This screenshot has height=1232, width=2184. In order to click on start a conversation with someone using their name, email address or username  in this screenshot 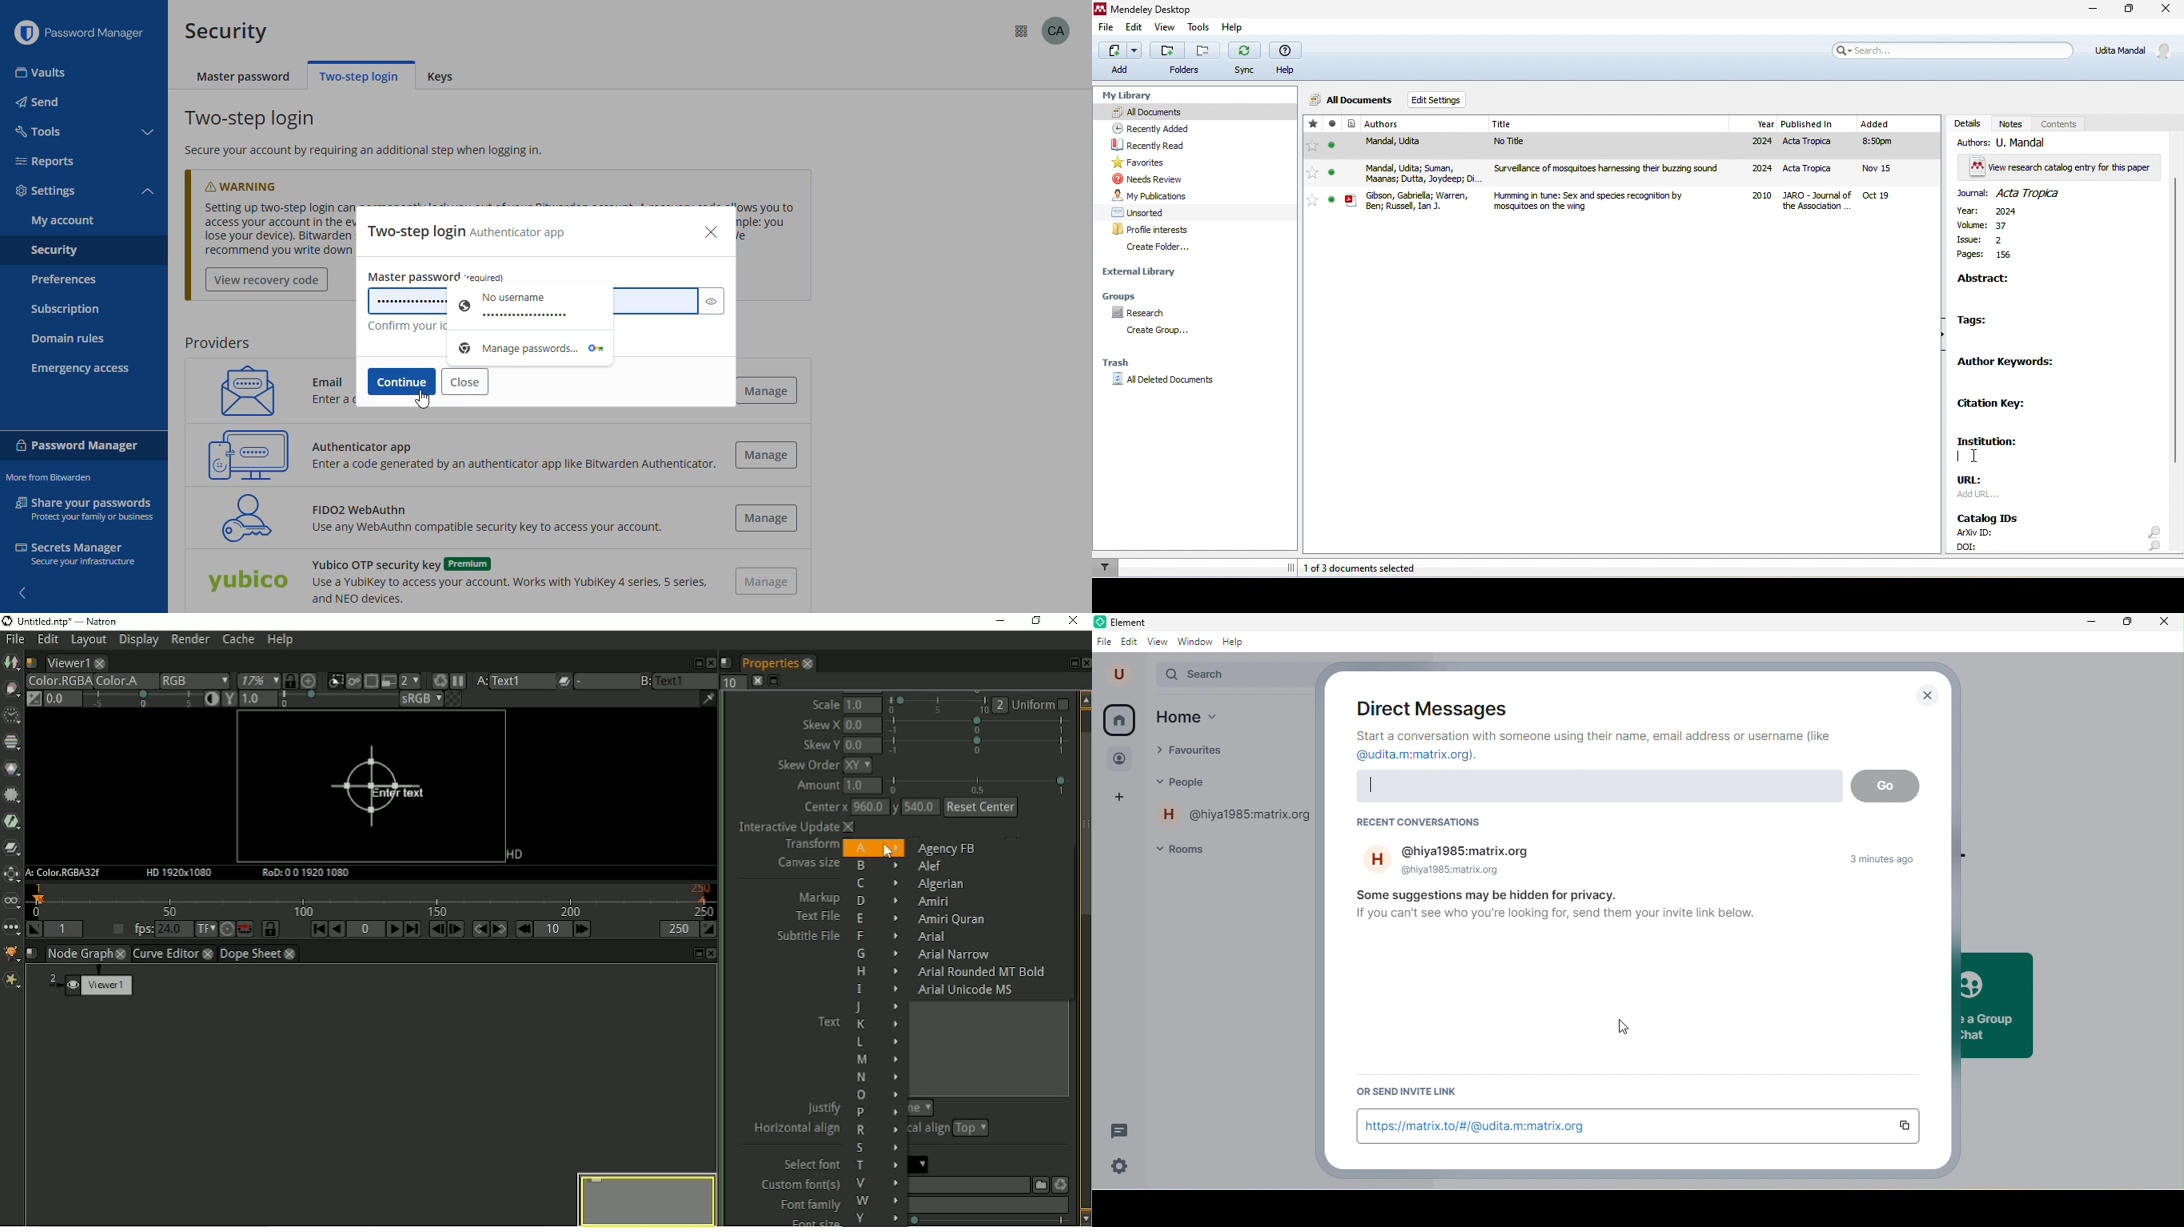, I will do `click(1598, 735)`.